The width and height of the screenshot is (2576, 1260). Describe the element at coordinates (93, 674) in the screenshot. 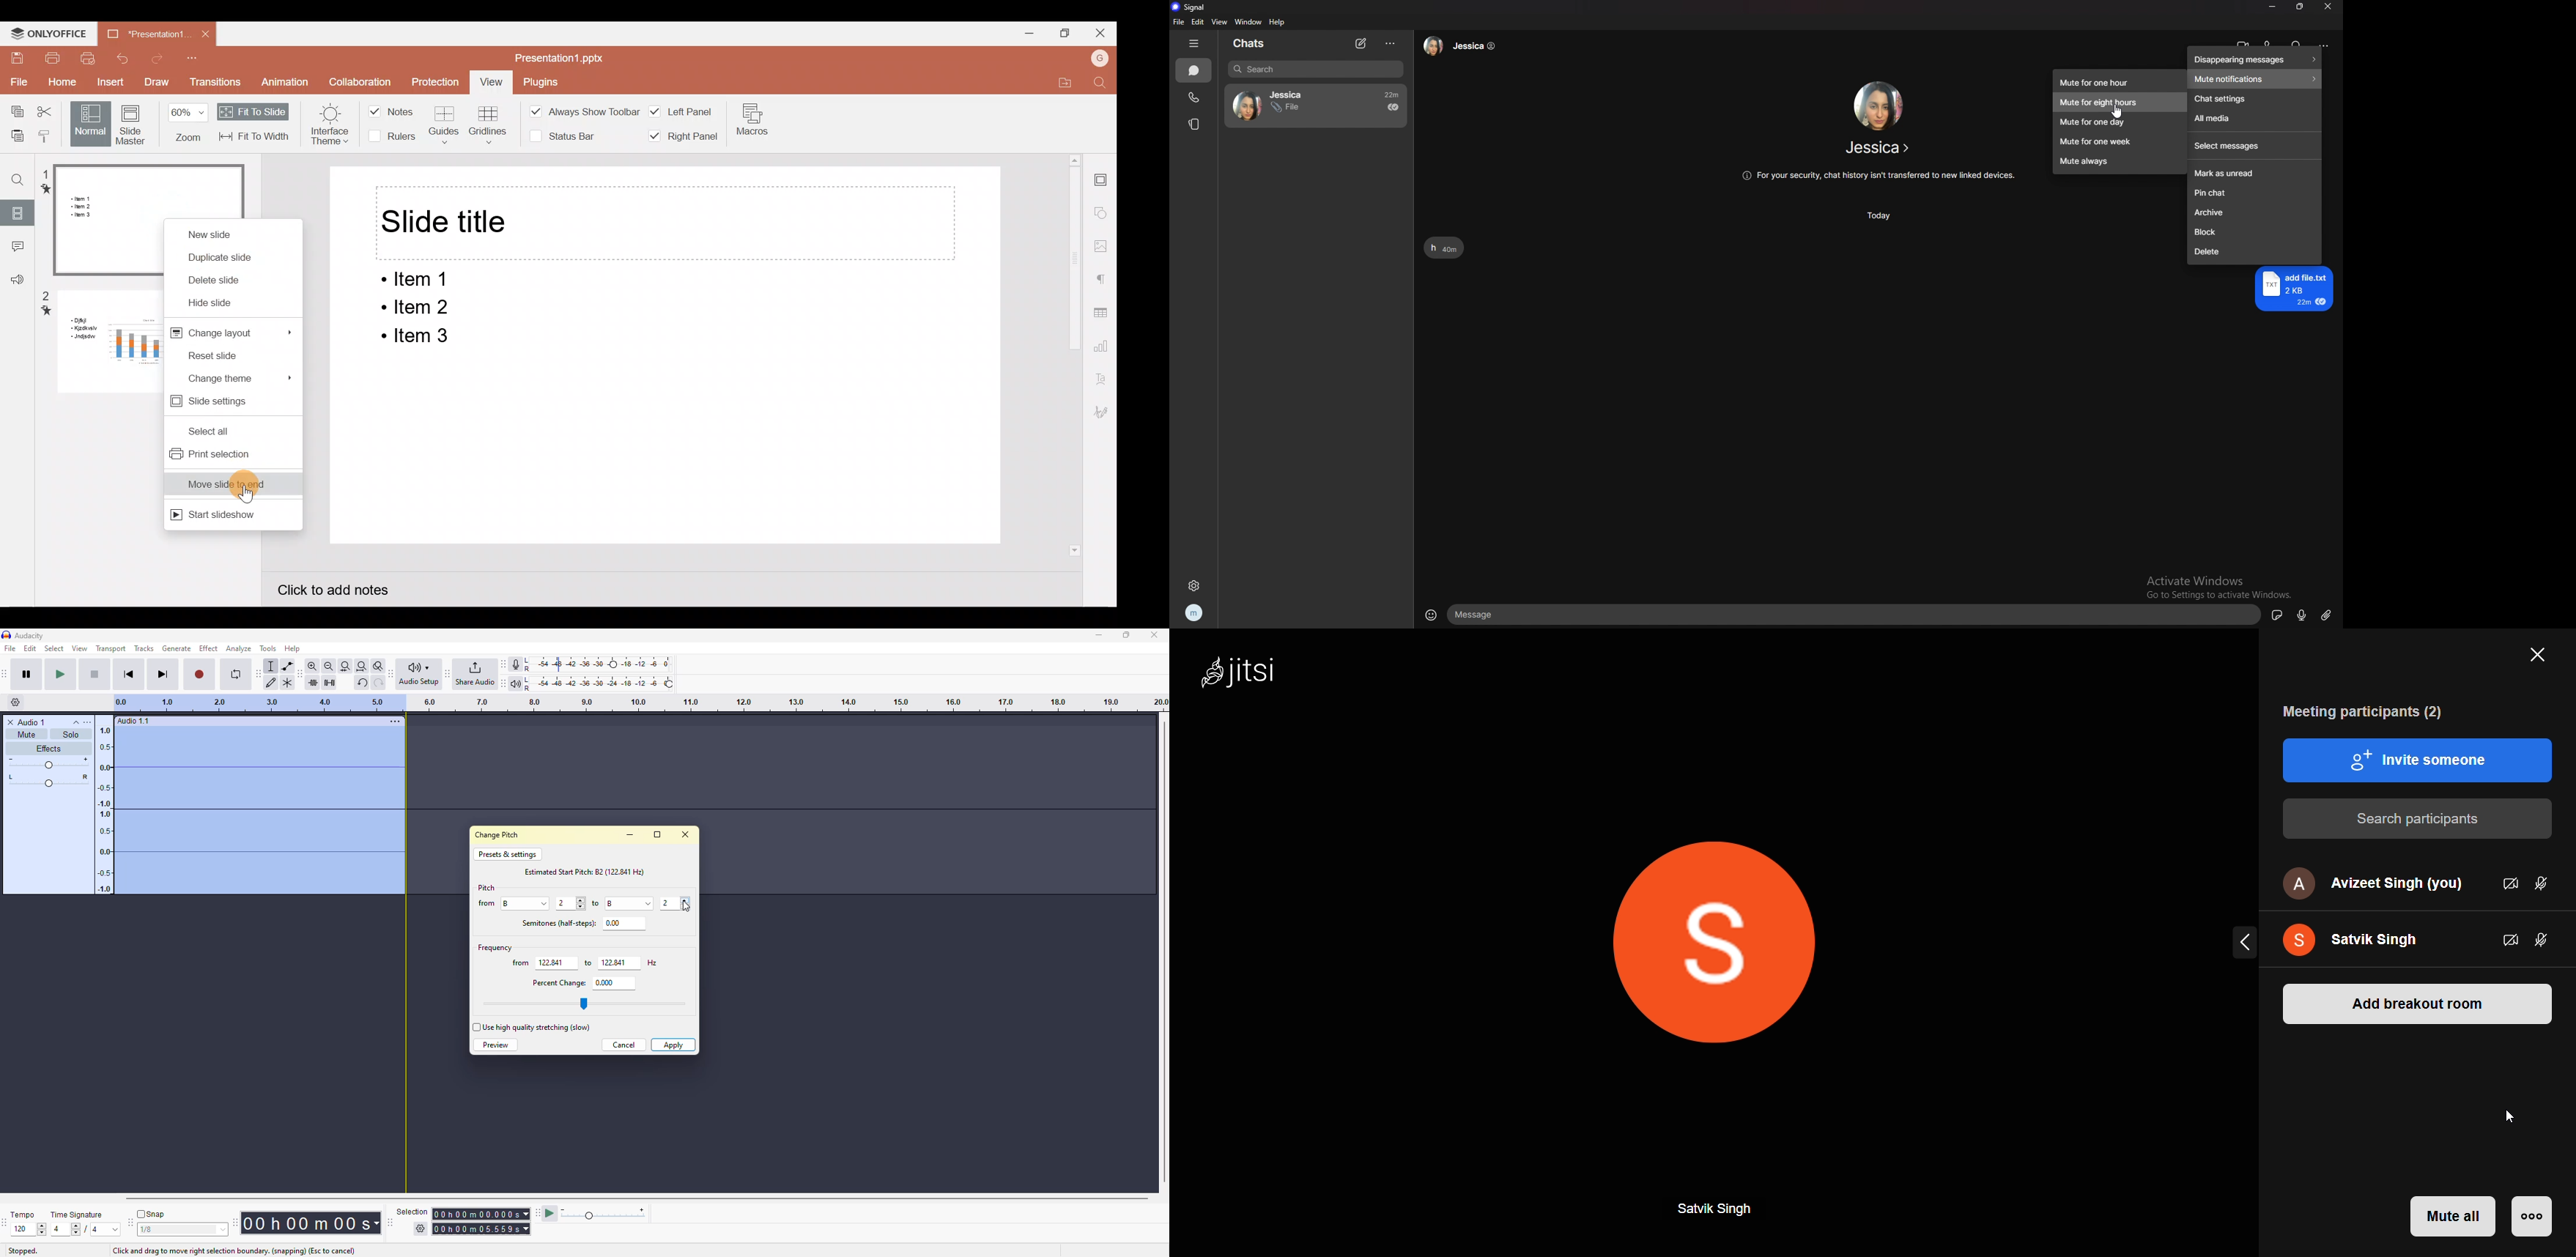

I see `stop` at that location.